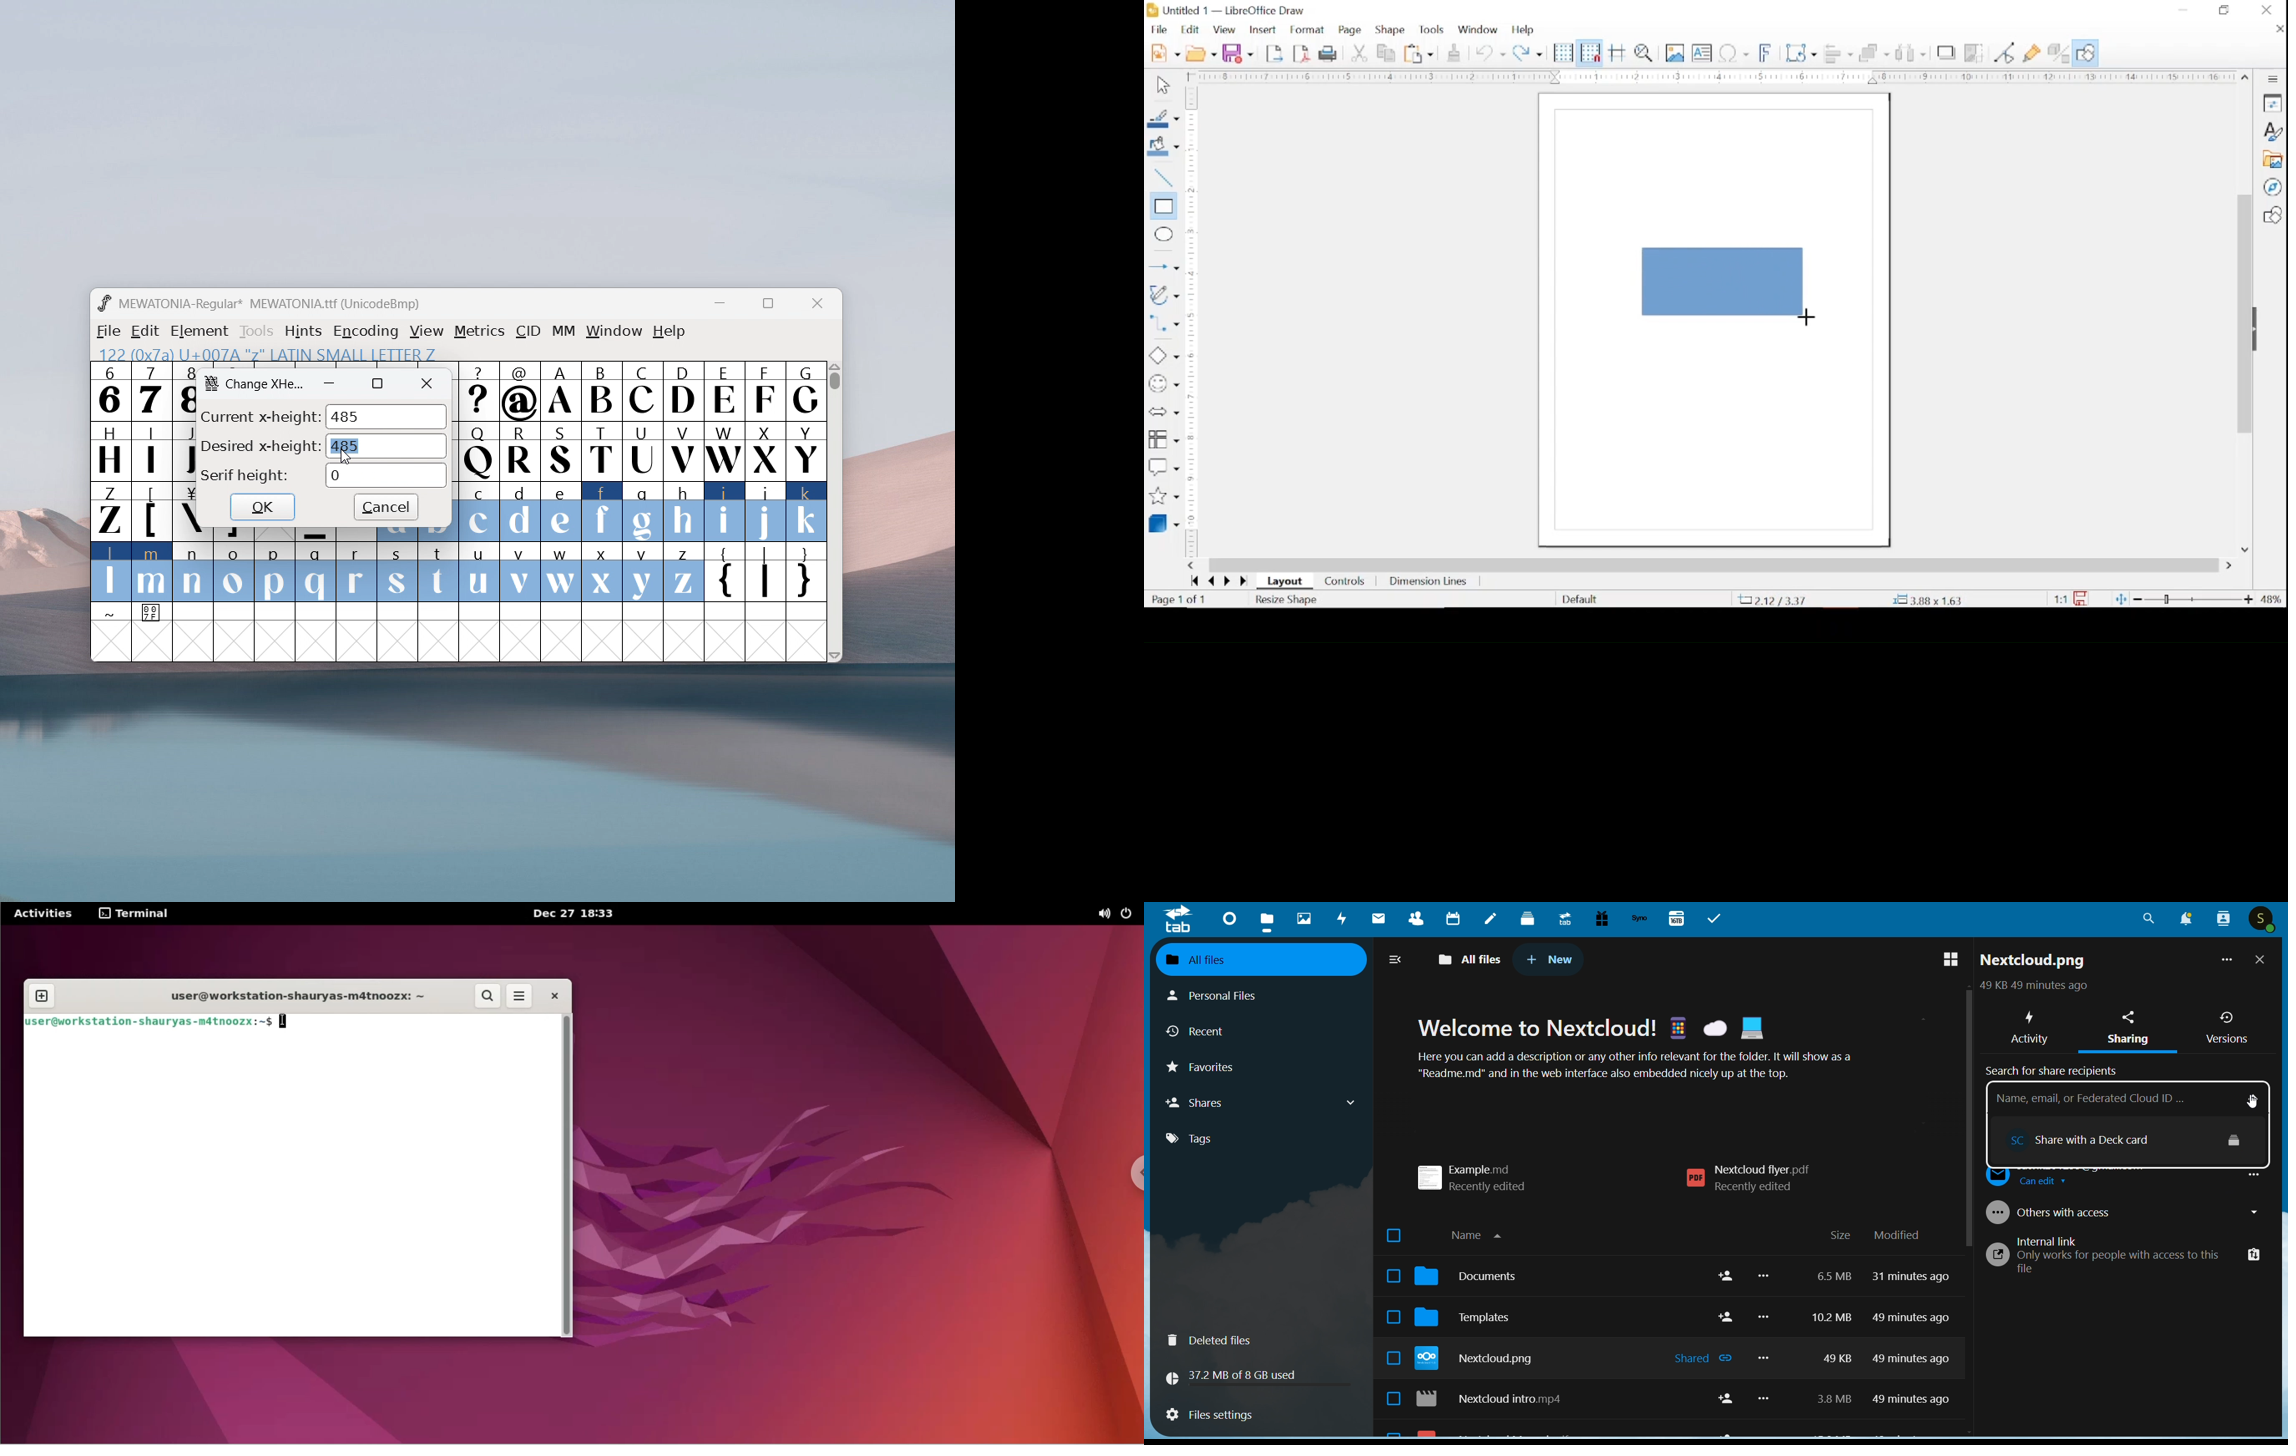 This screenshot has height=1456, width=2296. What do you see at coordinates (1766, 52) in the screenshot?
I see `insert fontwork text` at bounding box center [1766, 52].